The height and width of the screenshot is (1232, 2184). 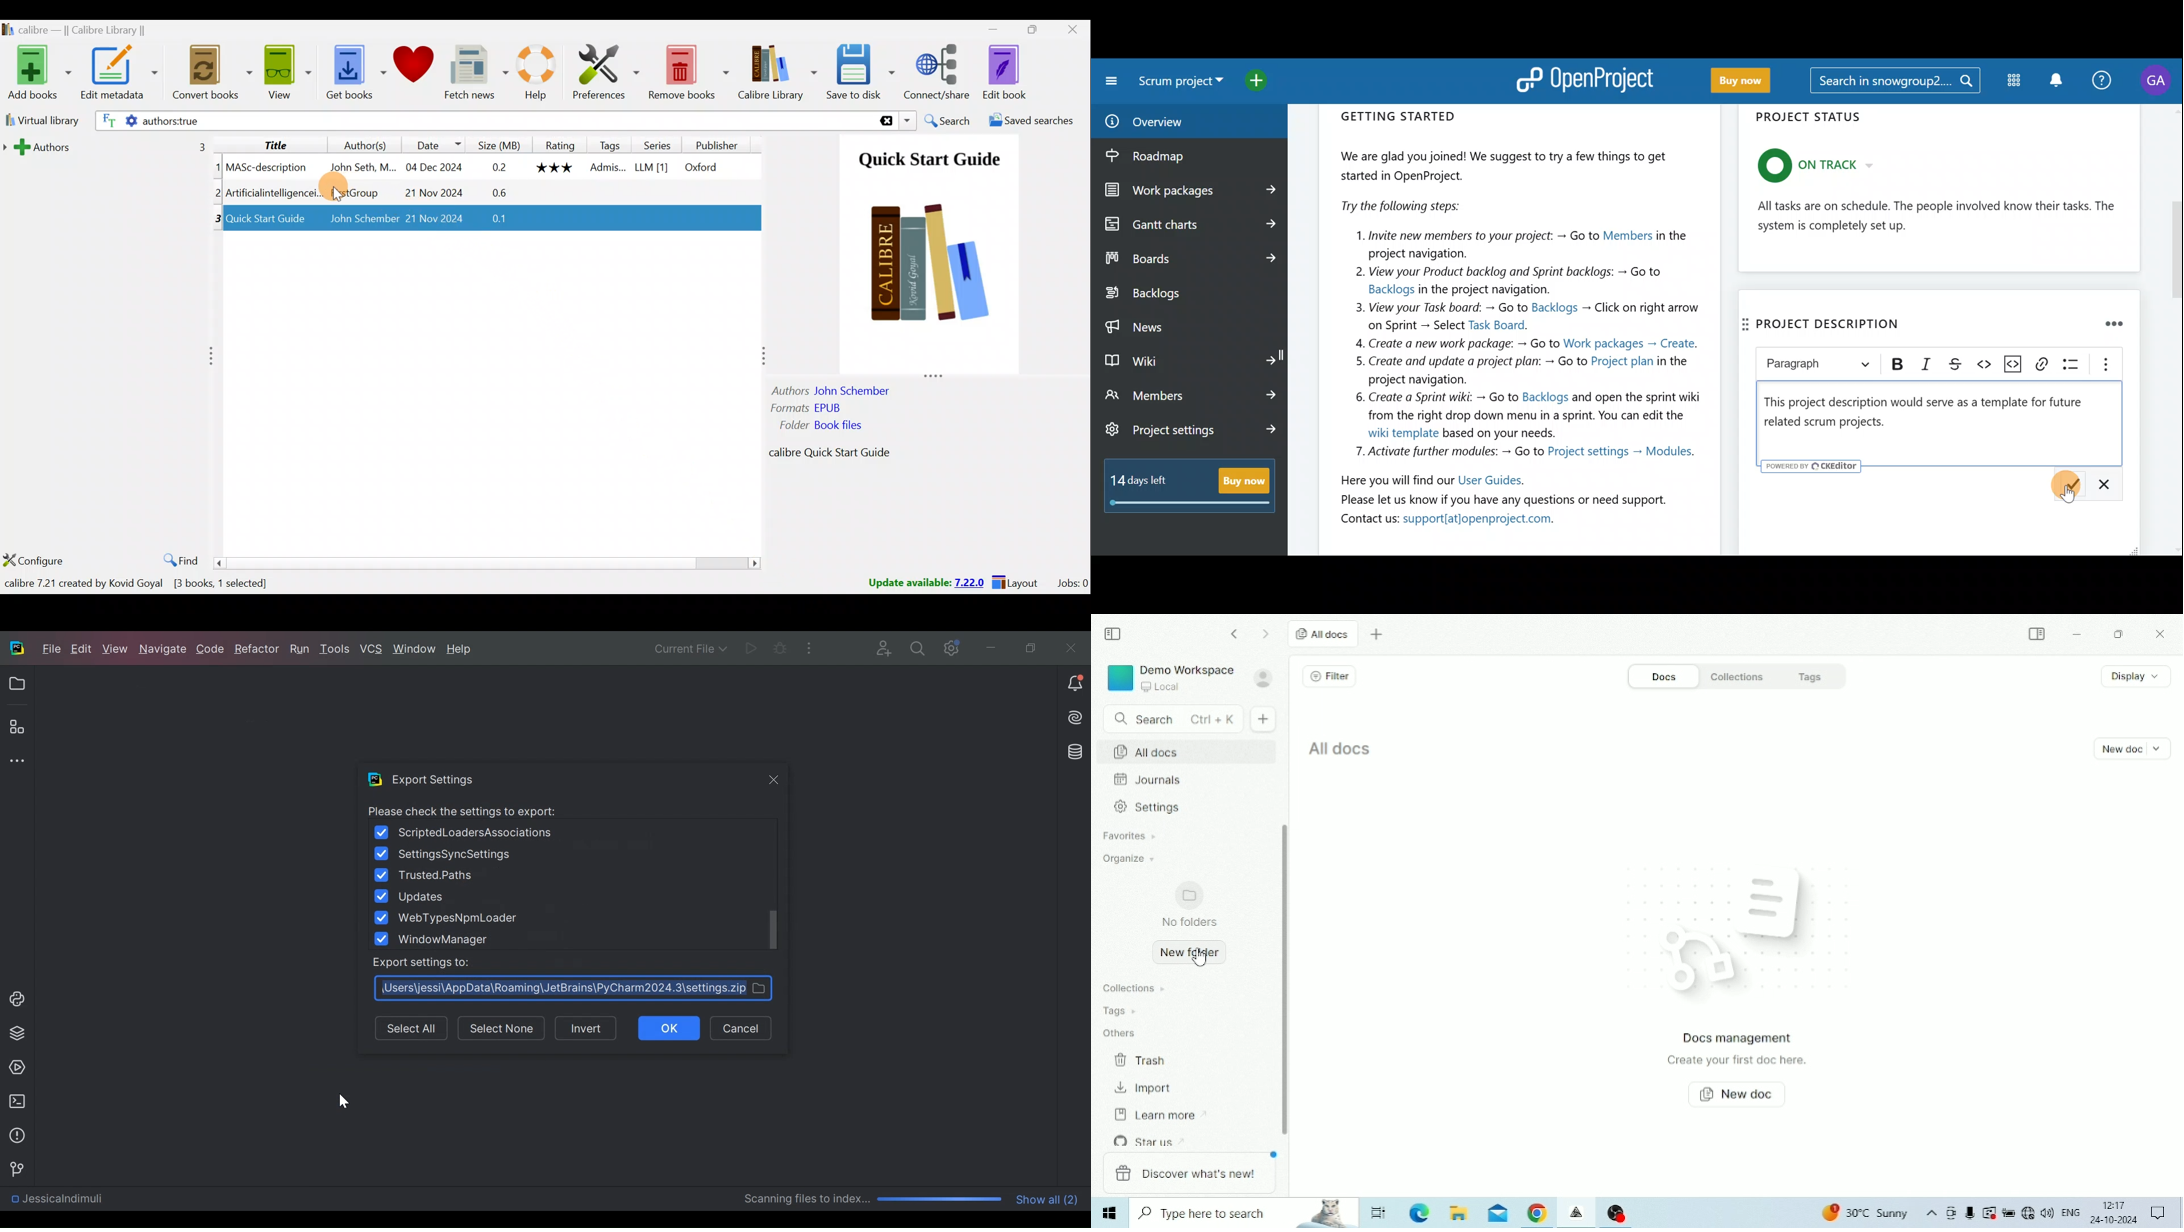 What do you see at coordinates (2110, 482) in the screenshot?
I see `Description: Cancel` at bounding box center [2110, 482].